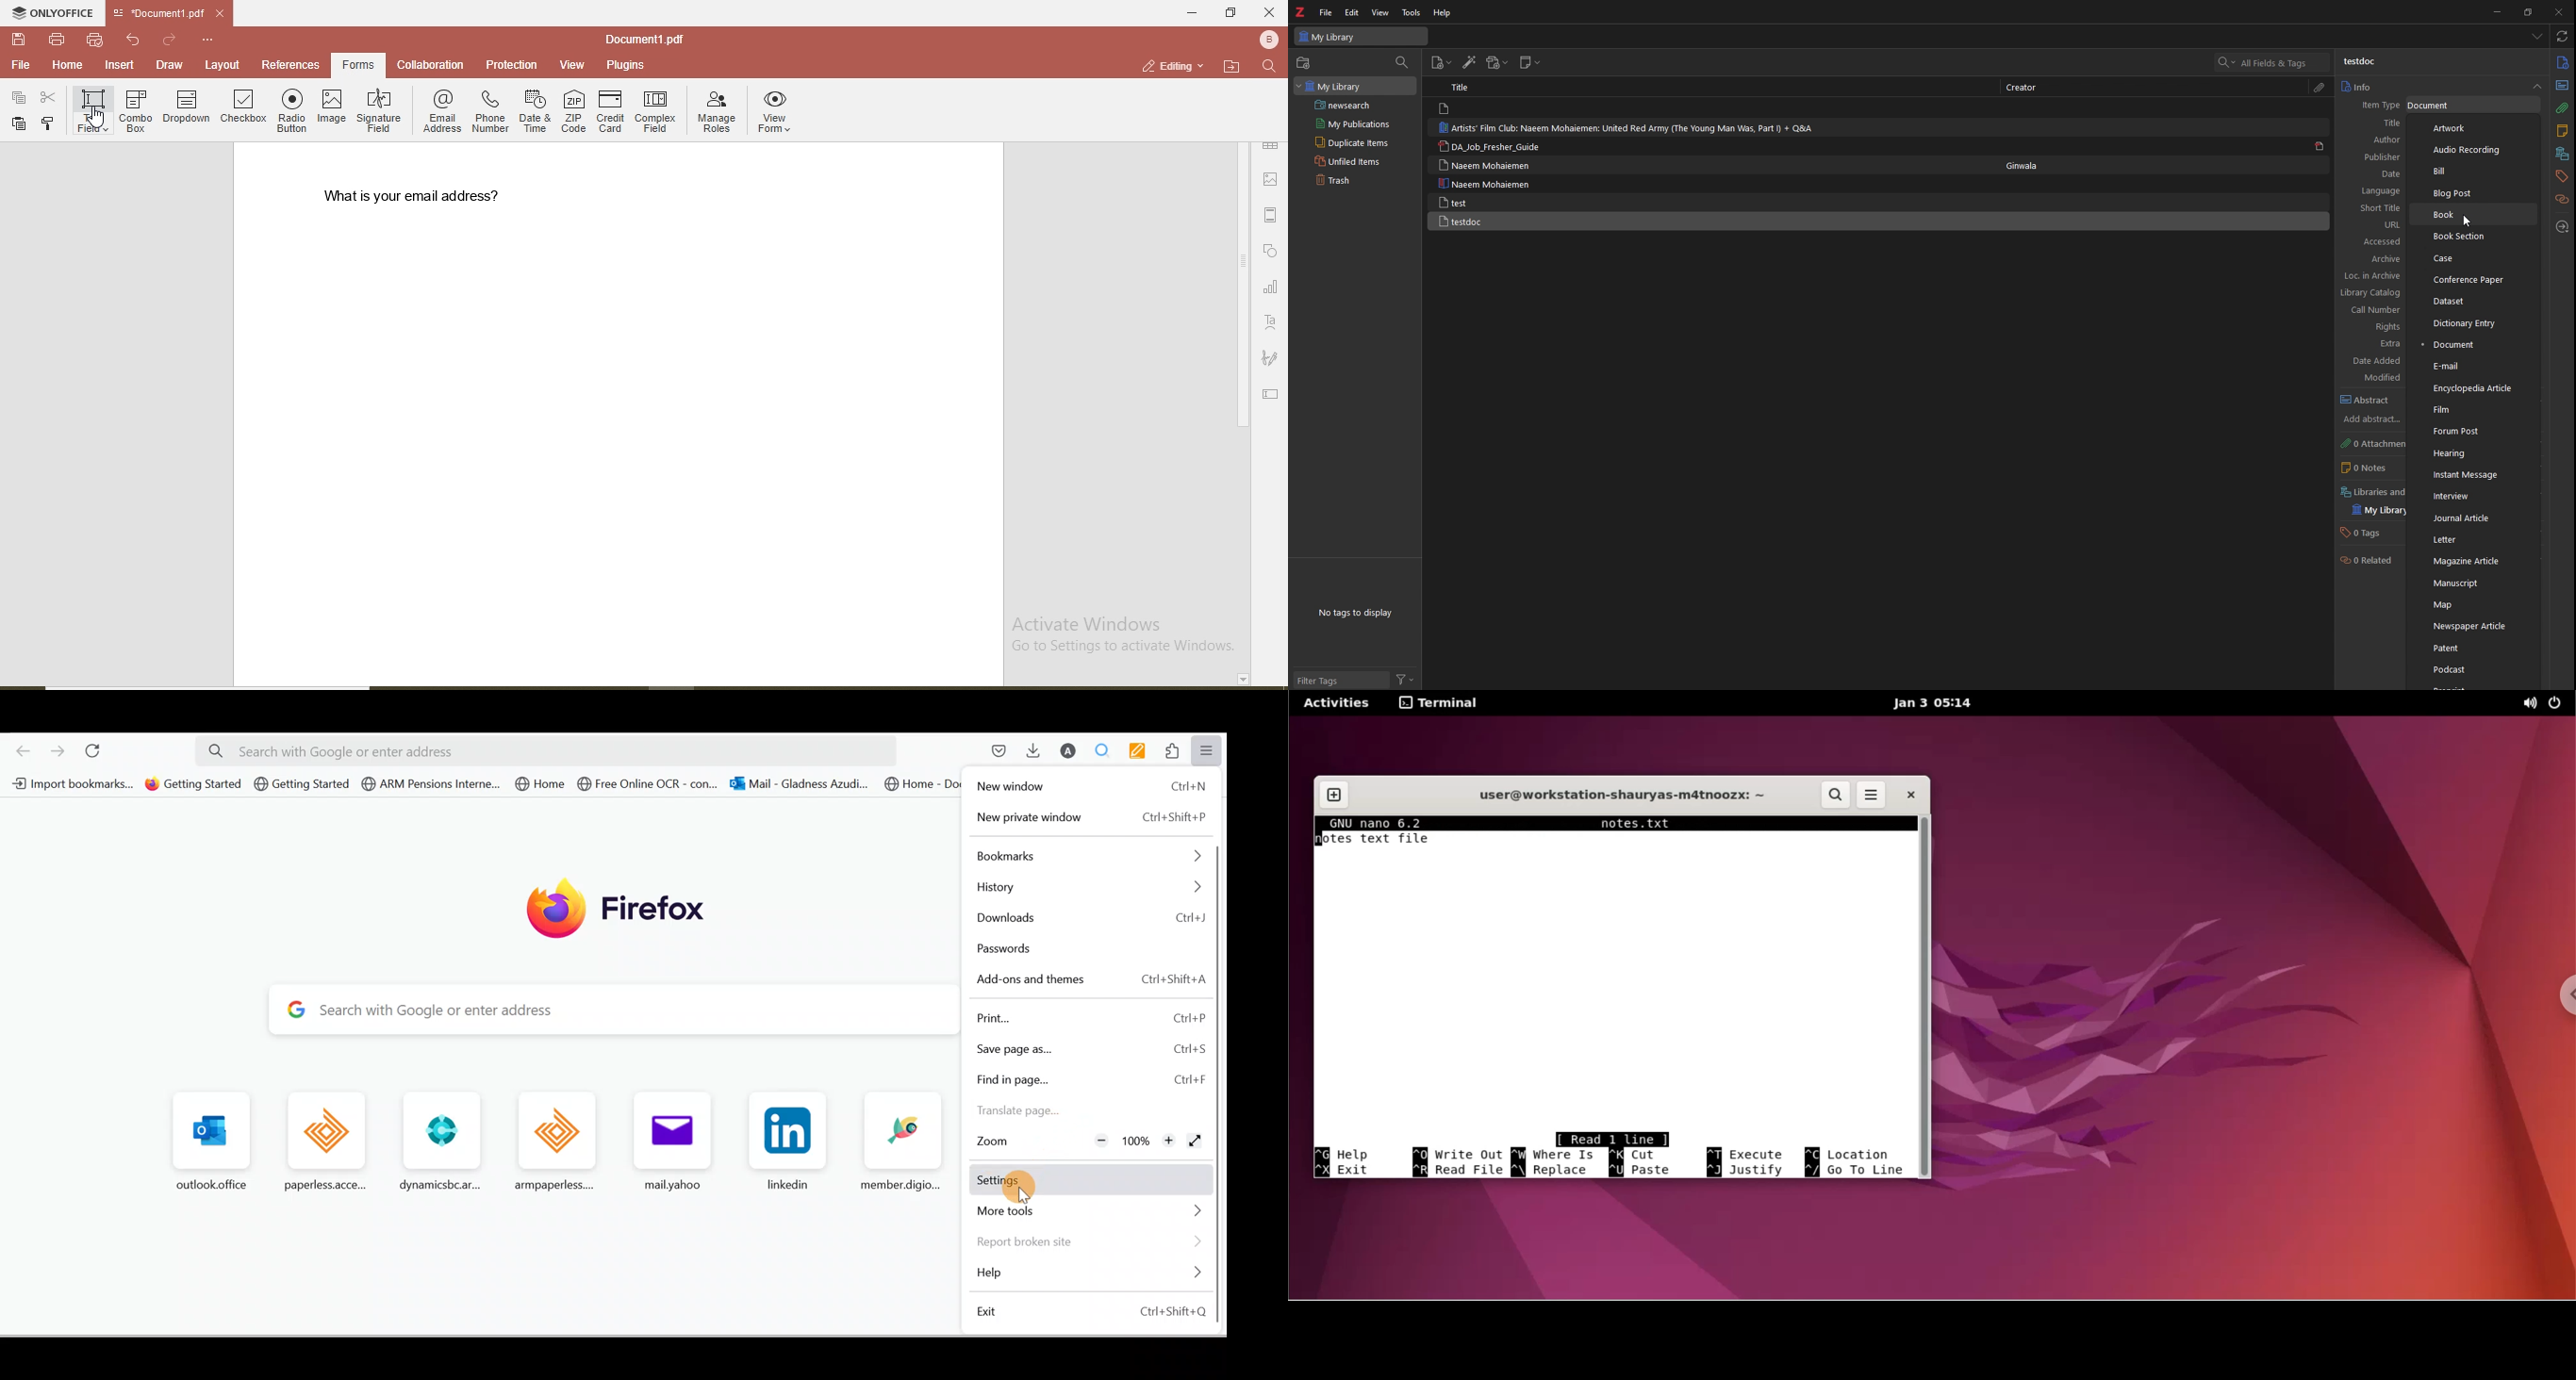 The height and width of the screenshot is (1400, 2576). Describe the element at coordinates (2376, 327) in the screenshot. I see `Rights` at that location.